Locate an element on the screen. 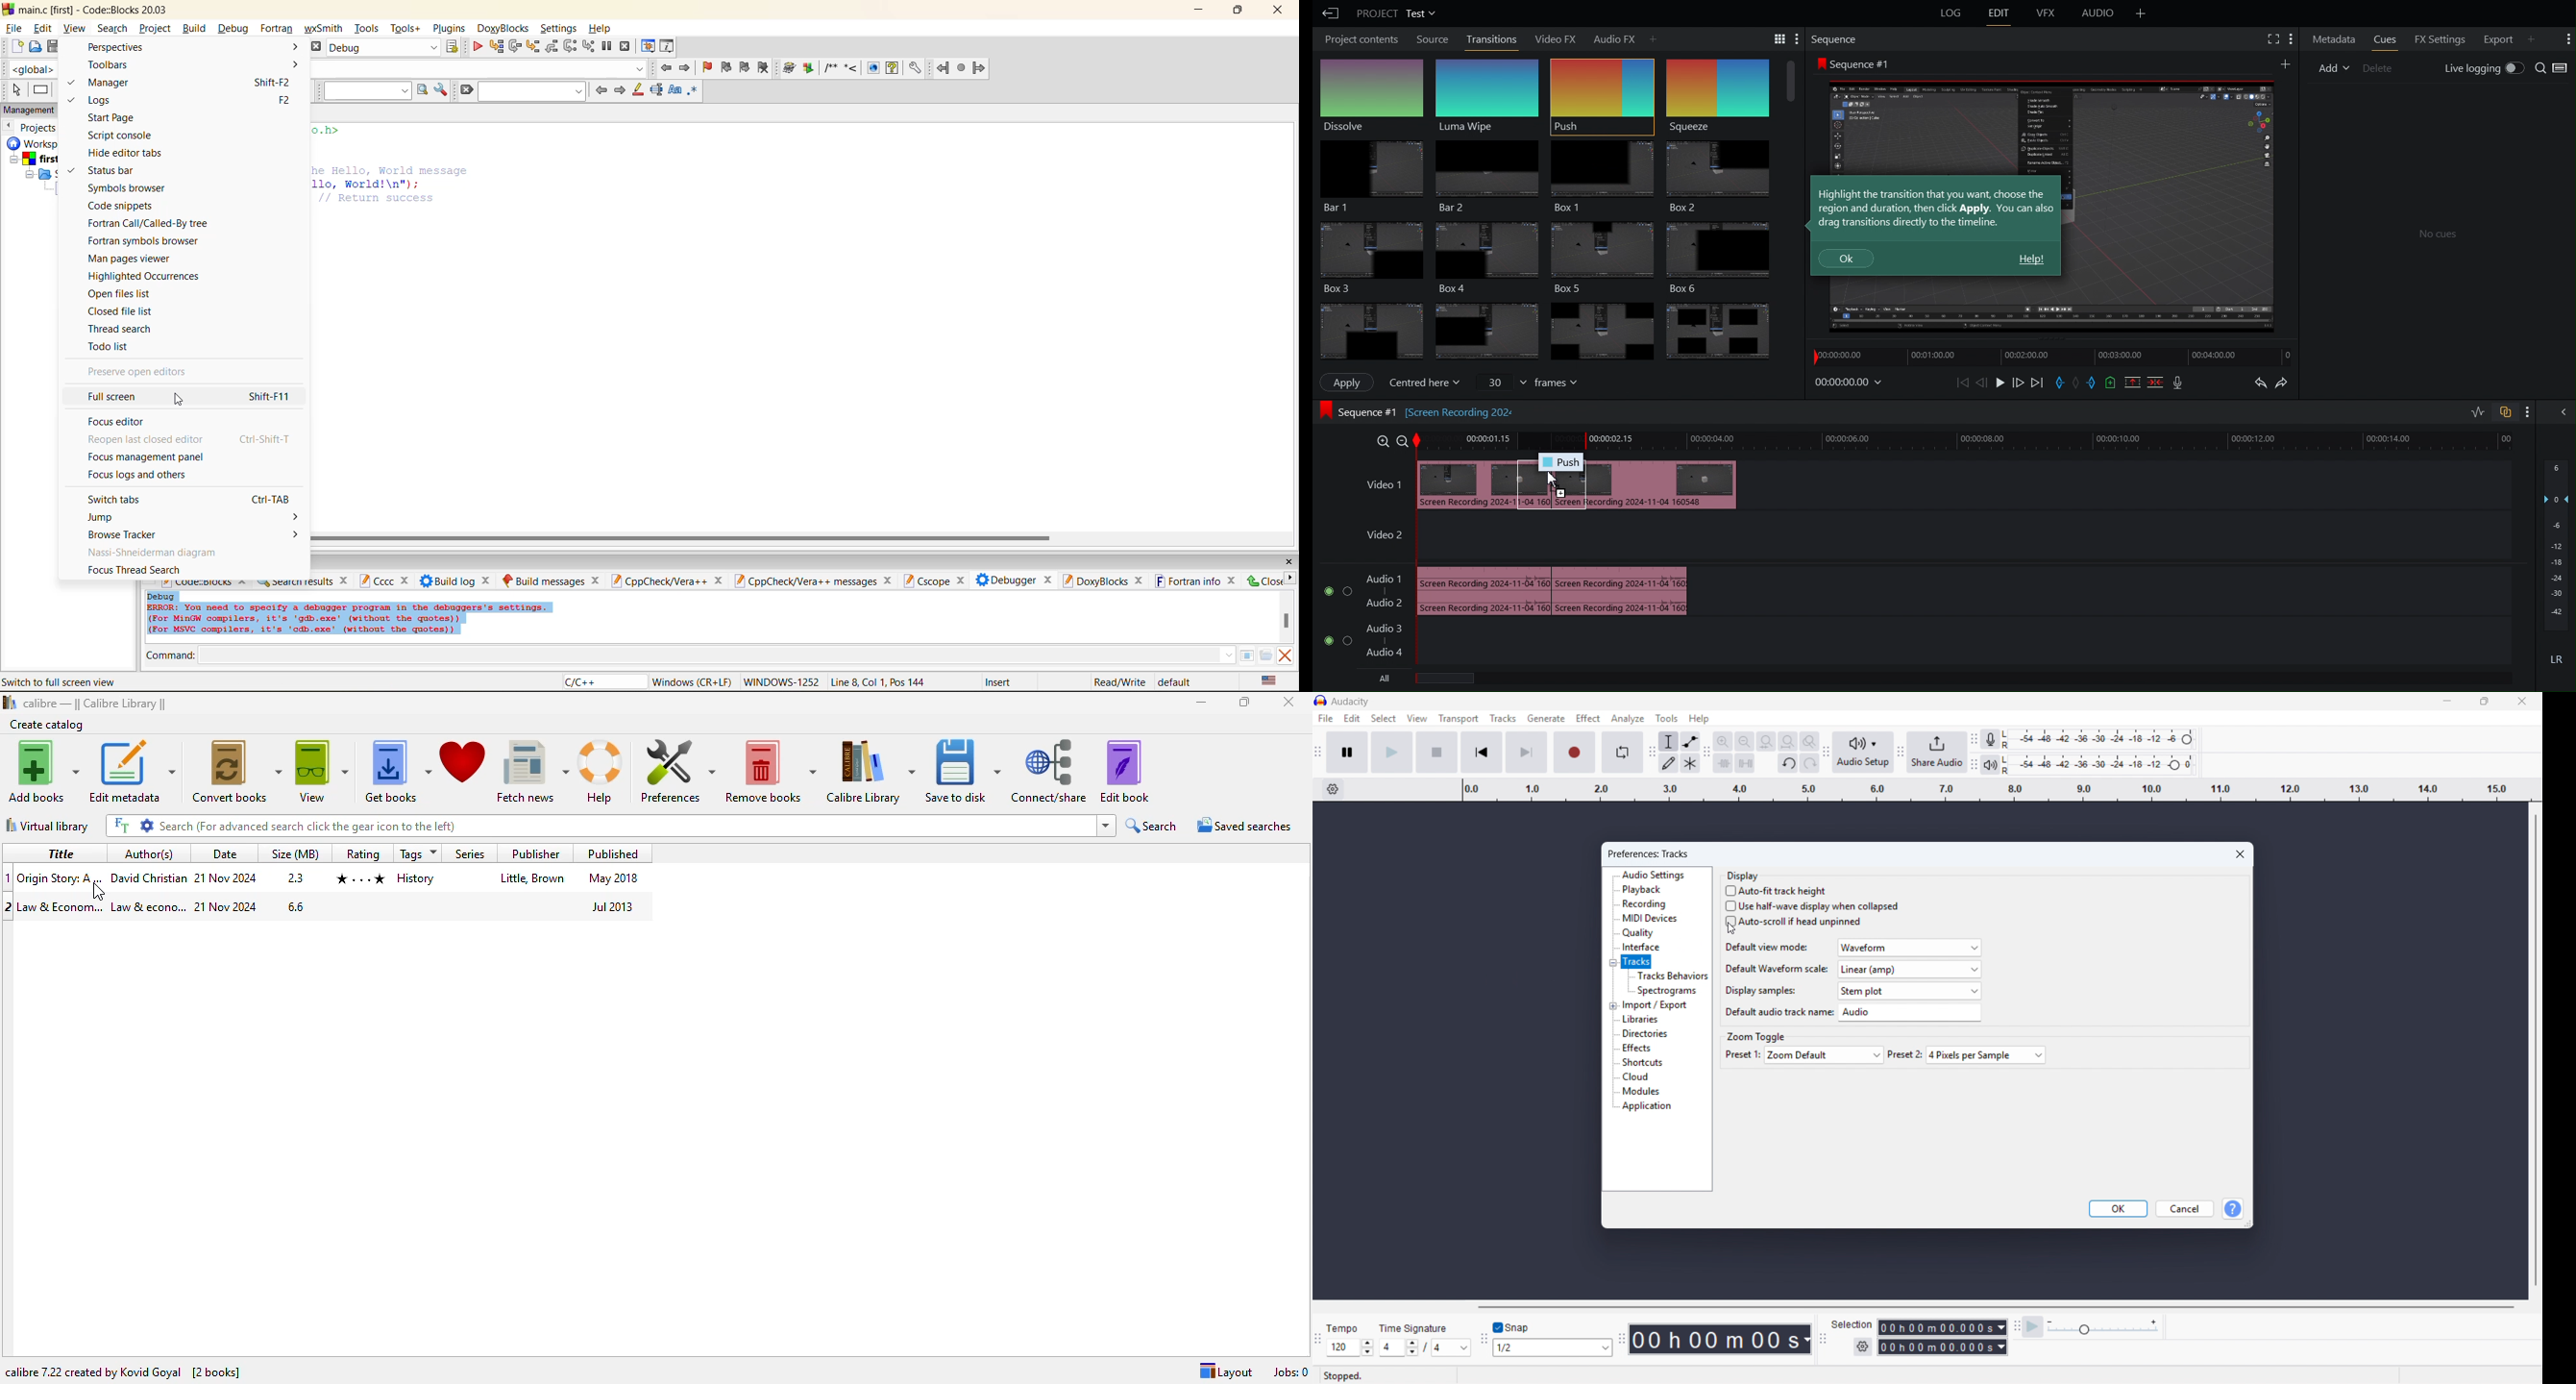 The image size is (2576, 1400). calibre 7.22 created by Kovid Goyal is located at coordinates (93, 1372).